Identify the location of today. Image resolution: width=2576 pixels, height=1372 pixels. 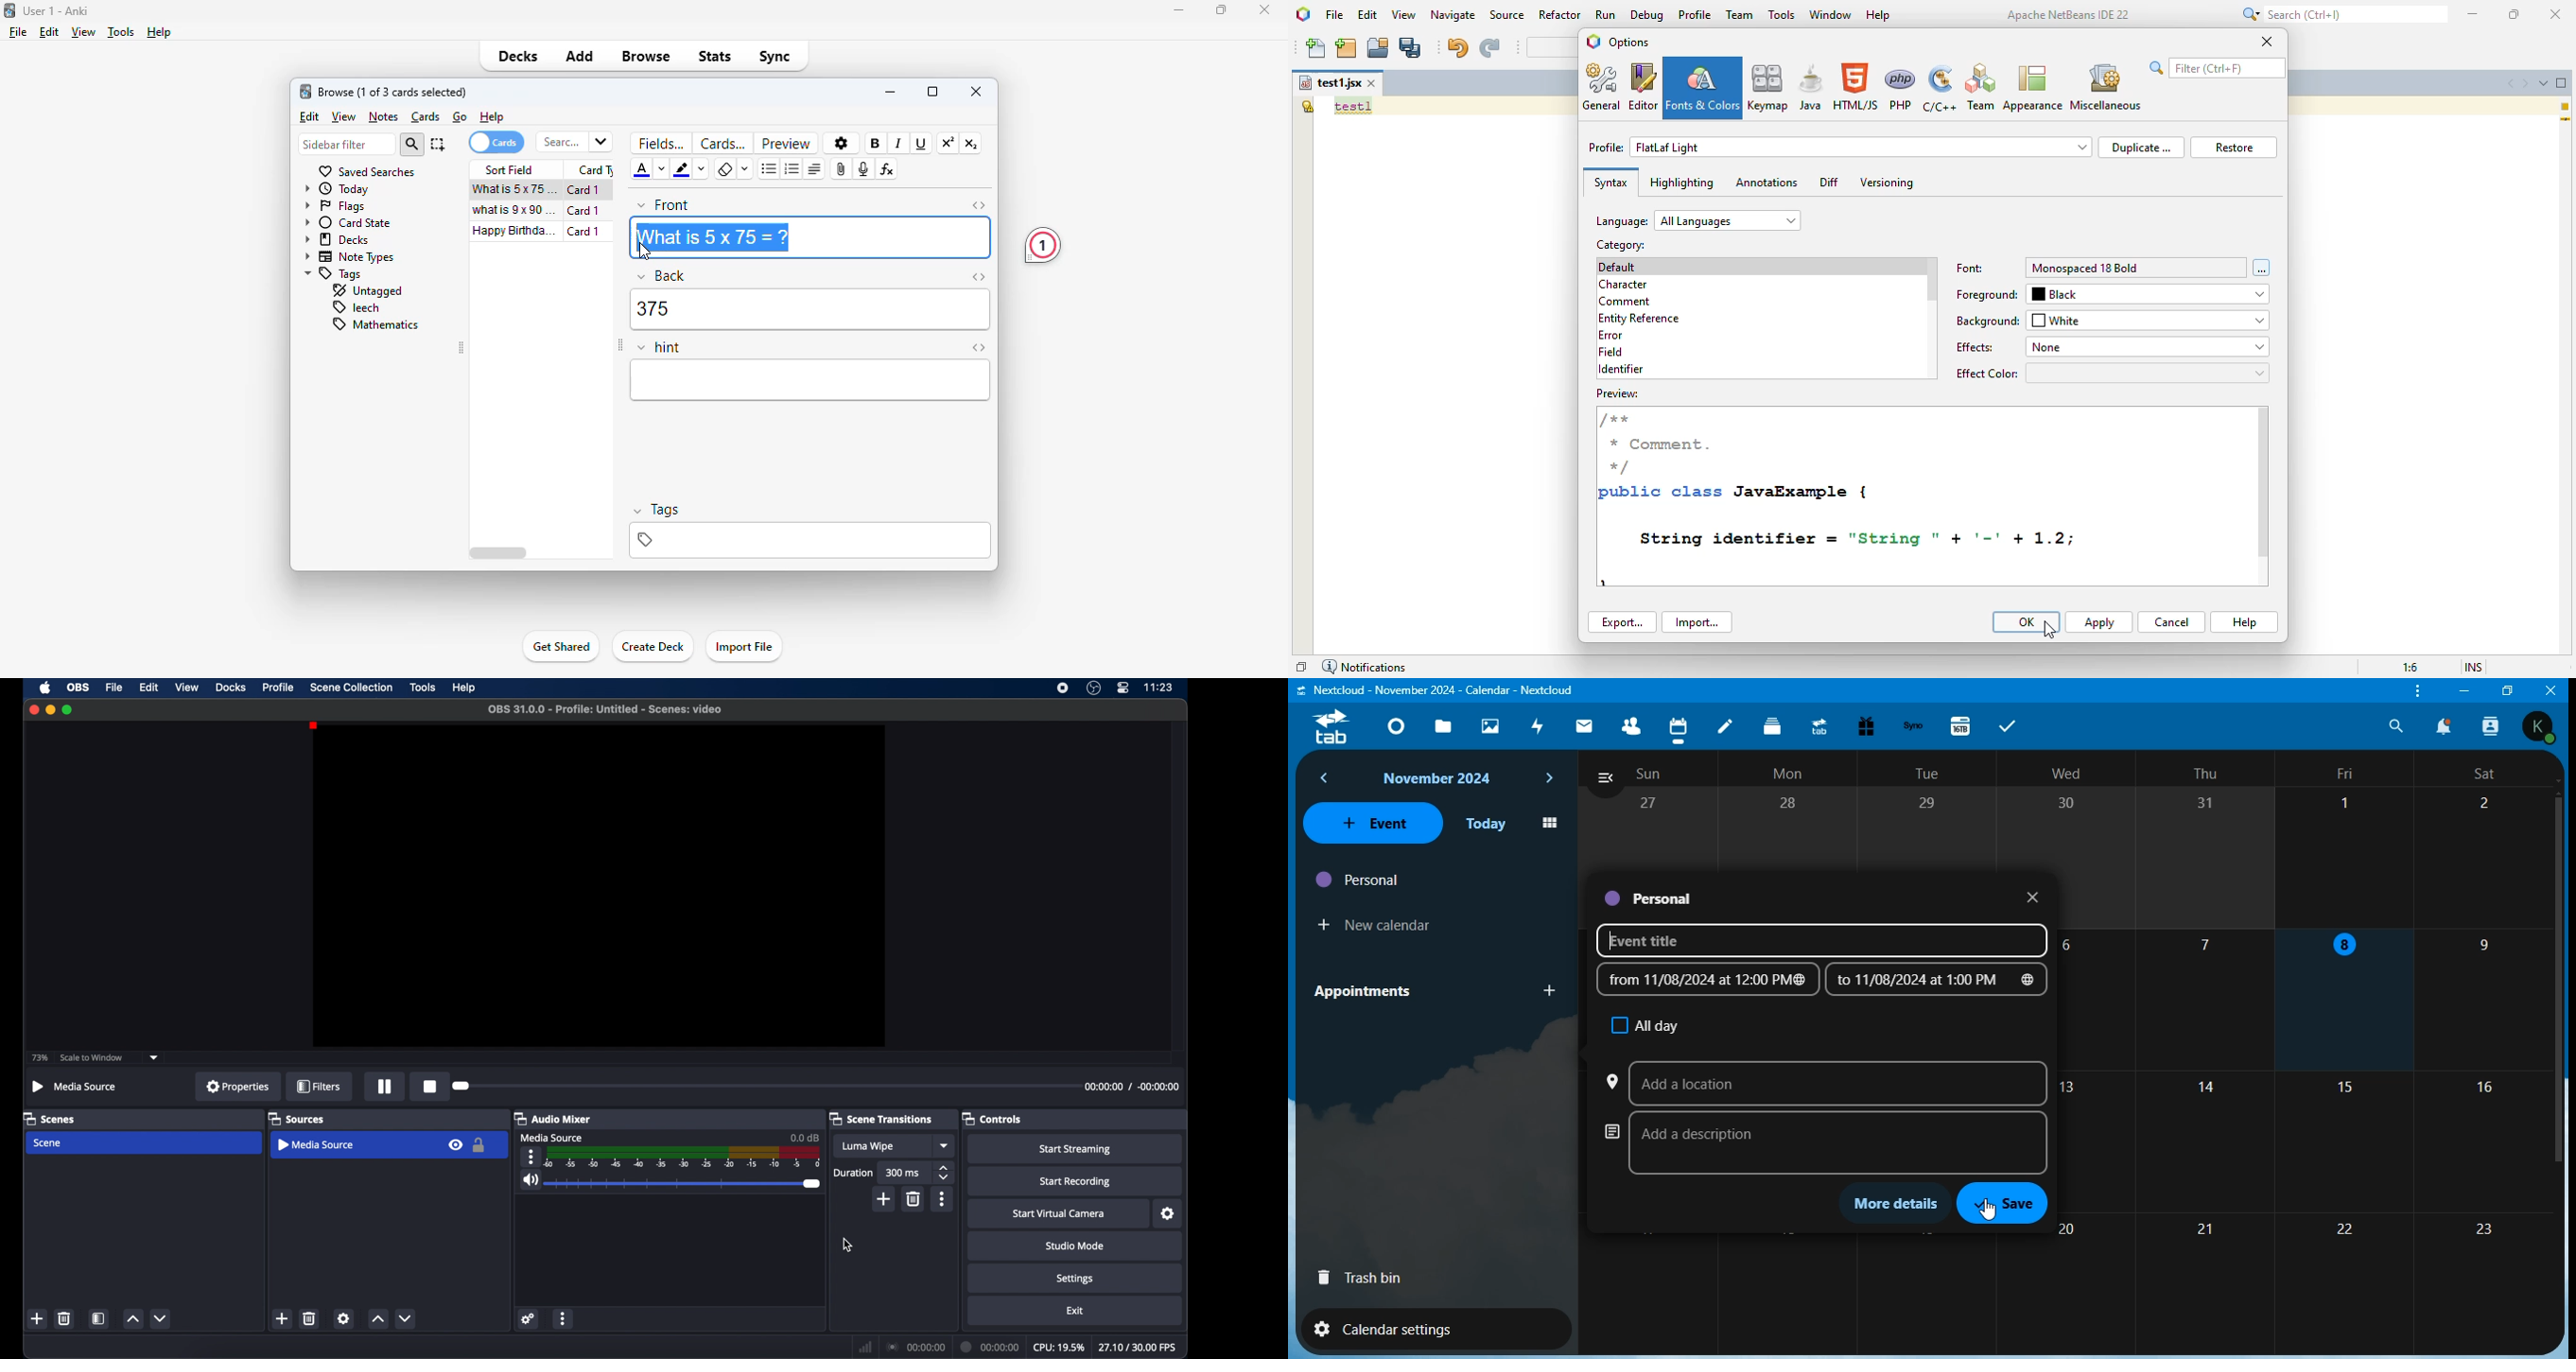
(336, 190).